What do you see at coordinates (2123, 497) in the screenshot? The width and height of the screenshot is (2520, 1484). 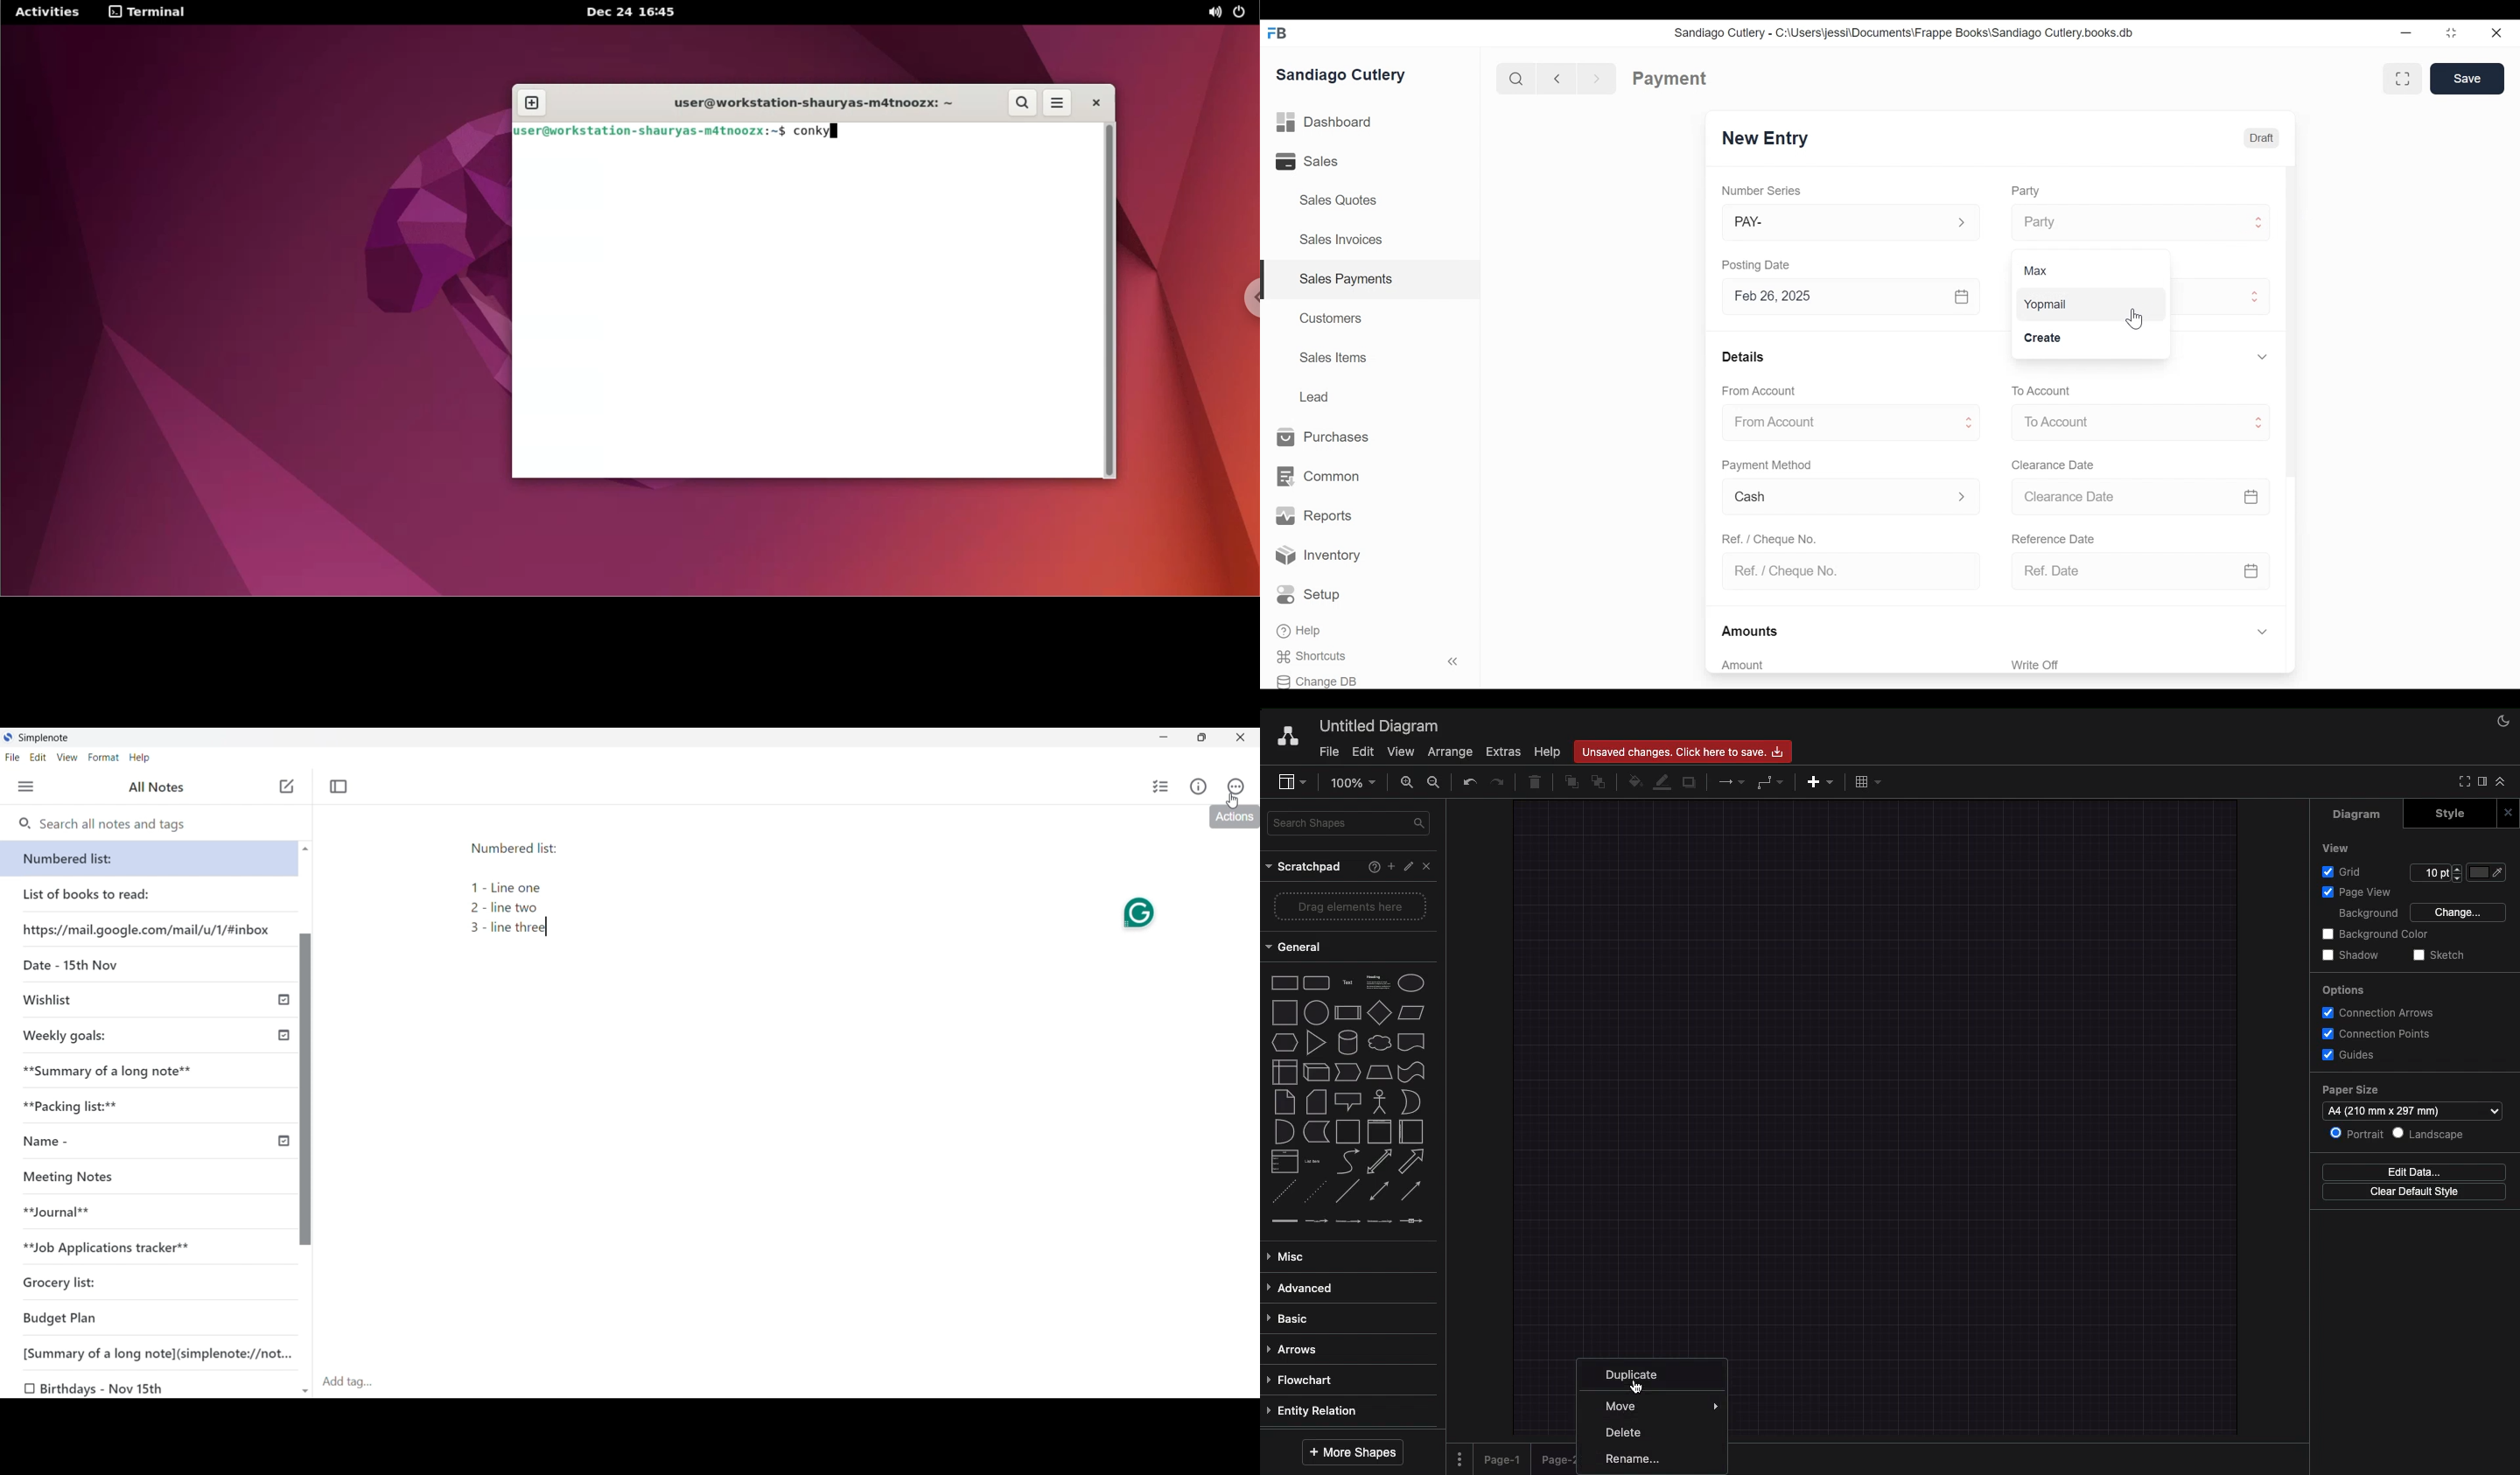 I see `Clearance Date` at bounding box center [2123, 497].